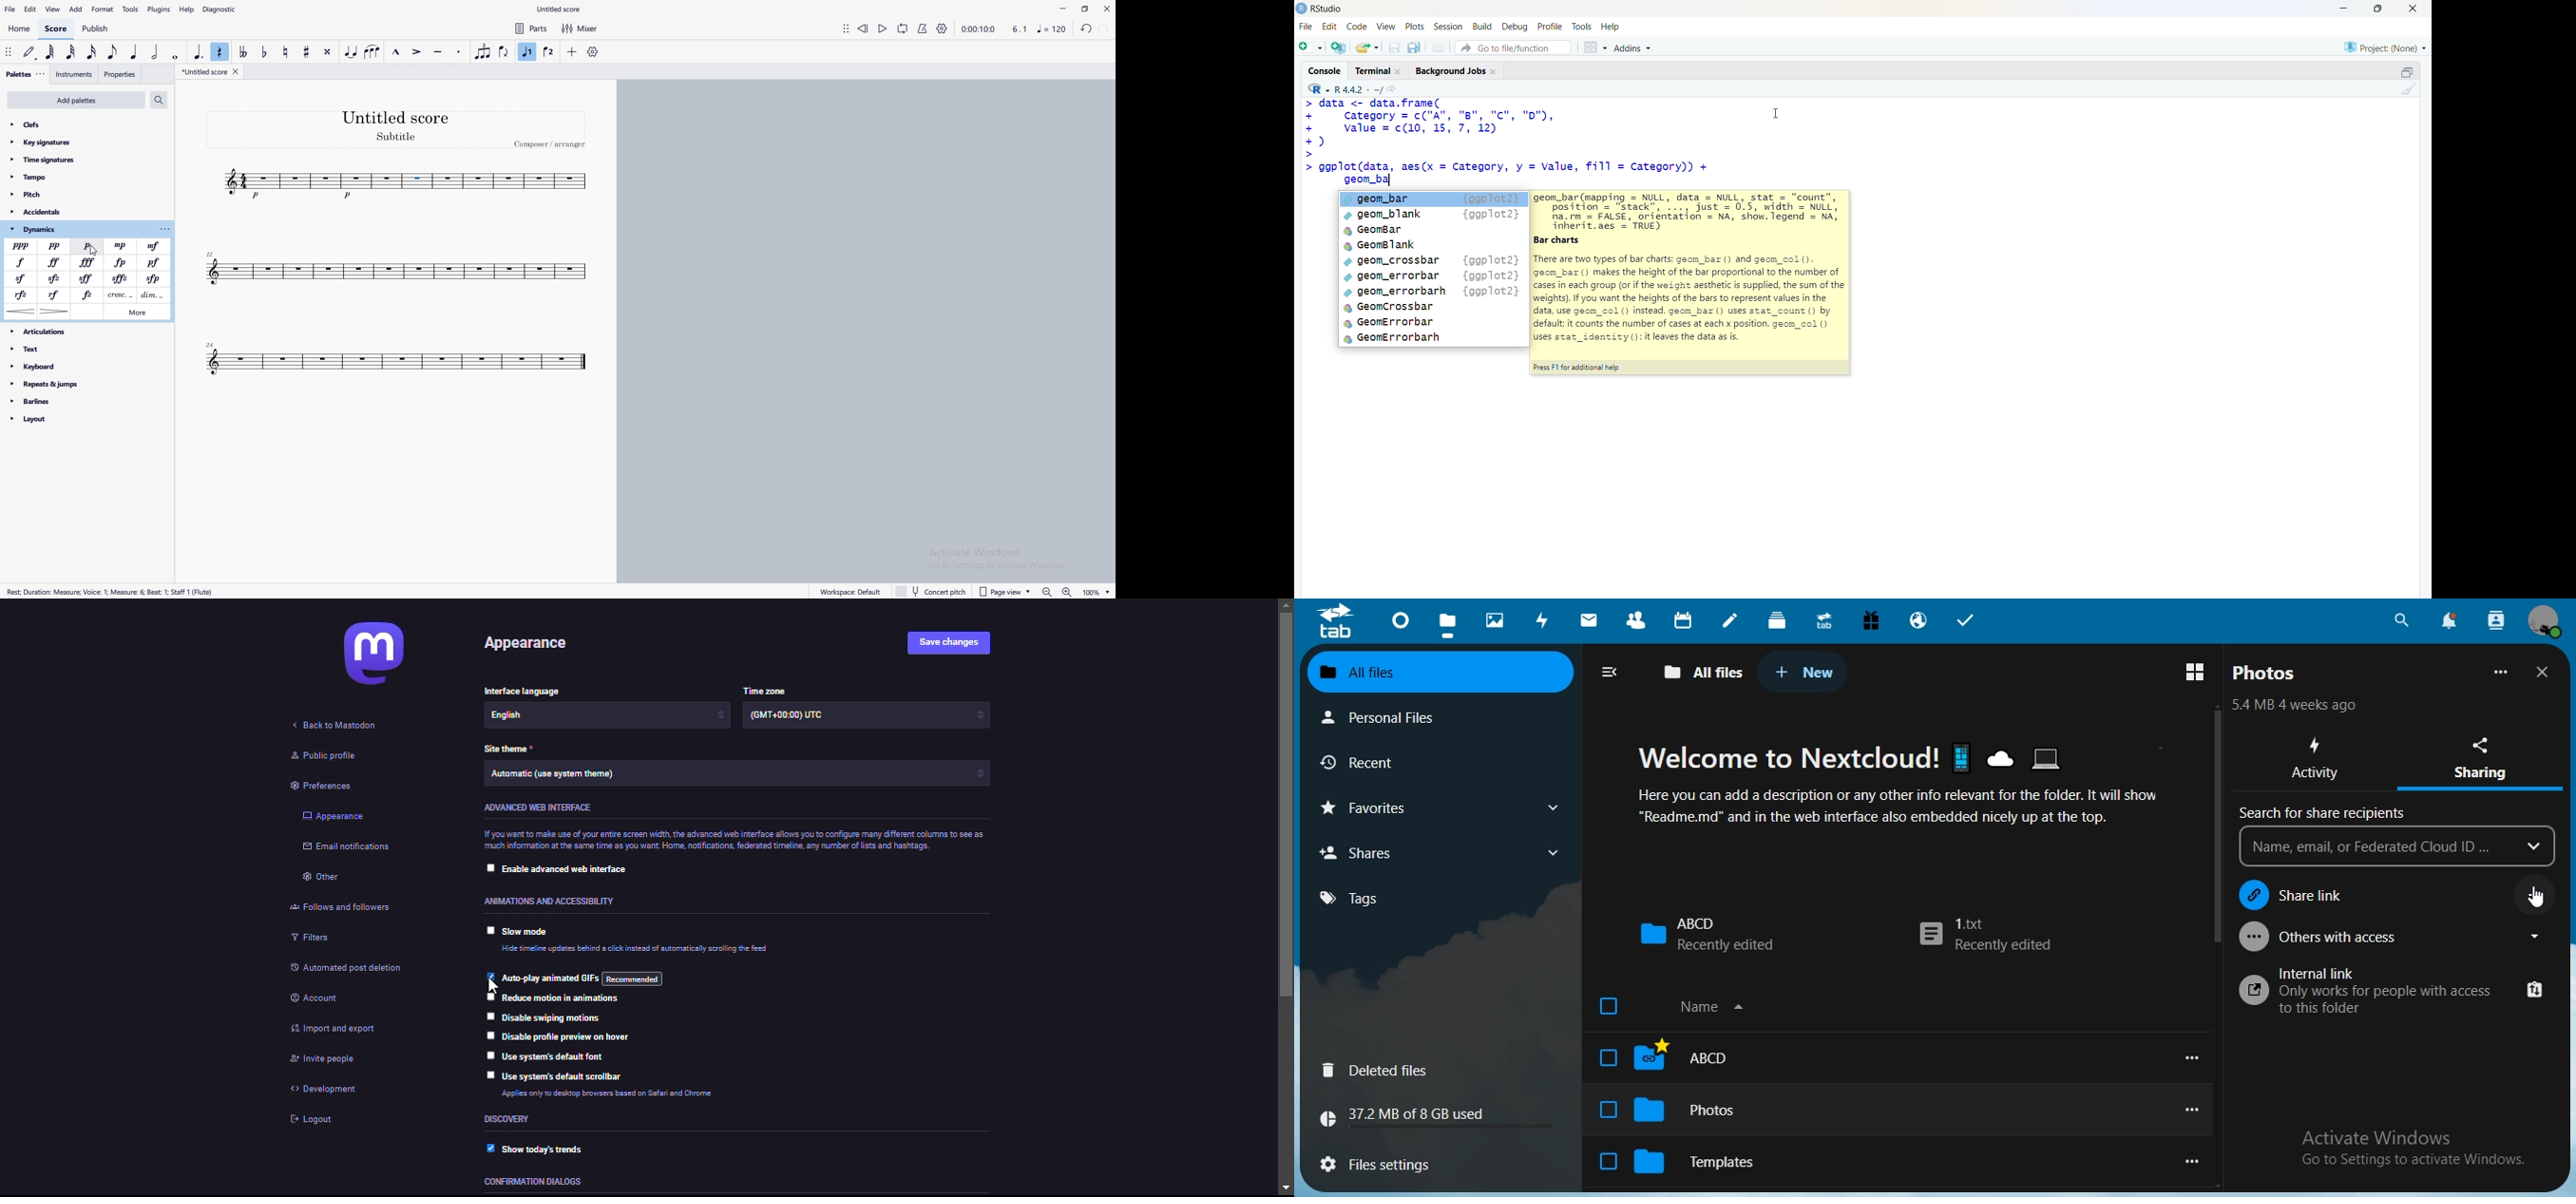 Image resolution: width=2576 pixels, height=1204 pixels. I want to click on Close, so click(2411, 8).